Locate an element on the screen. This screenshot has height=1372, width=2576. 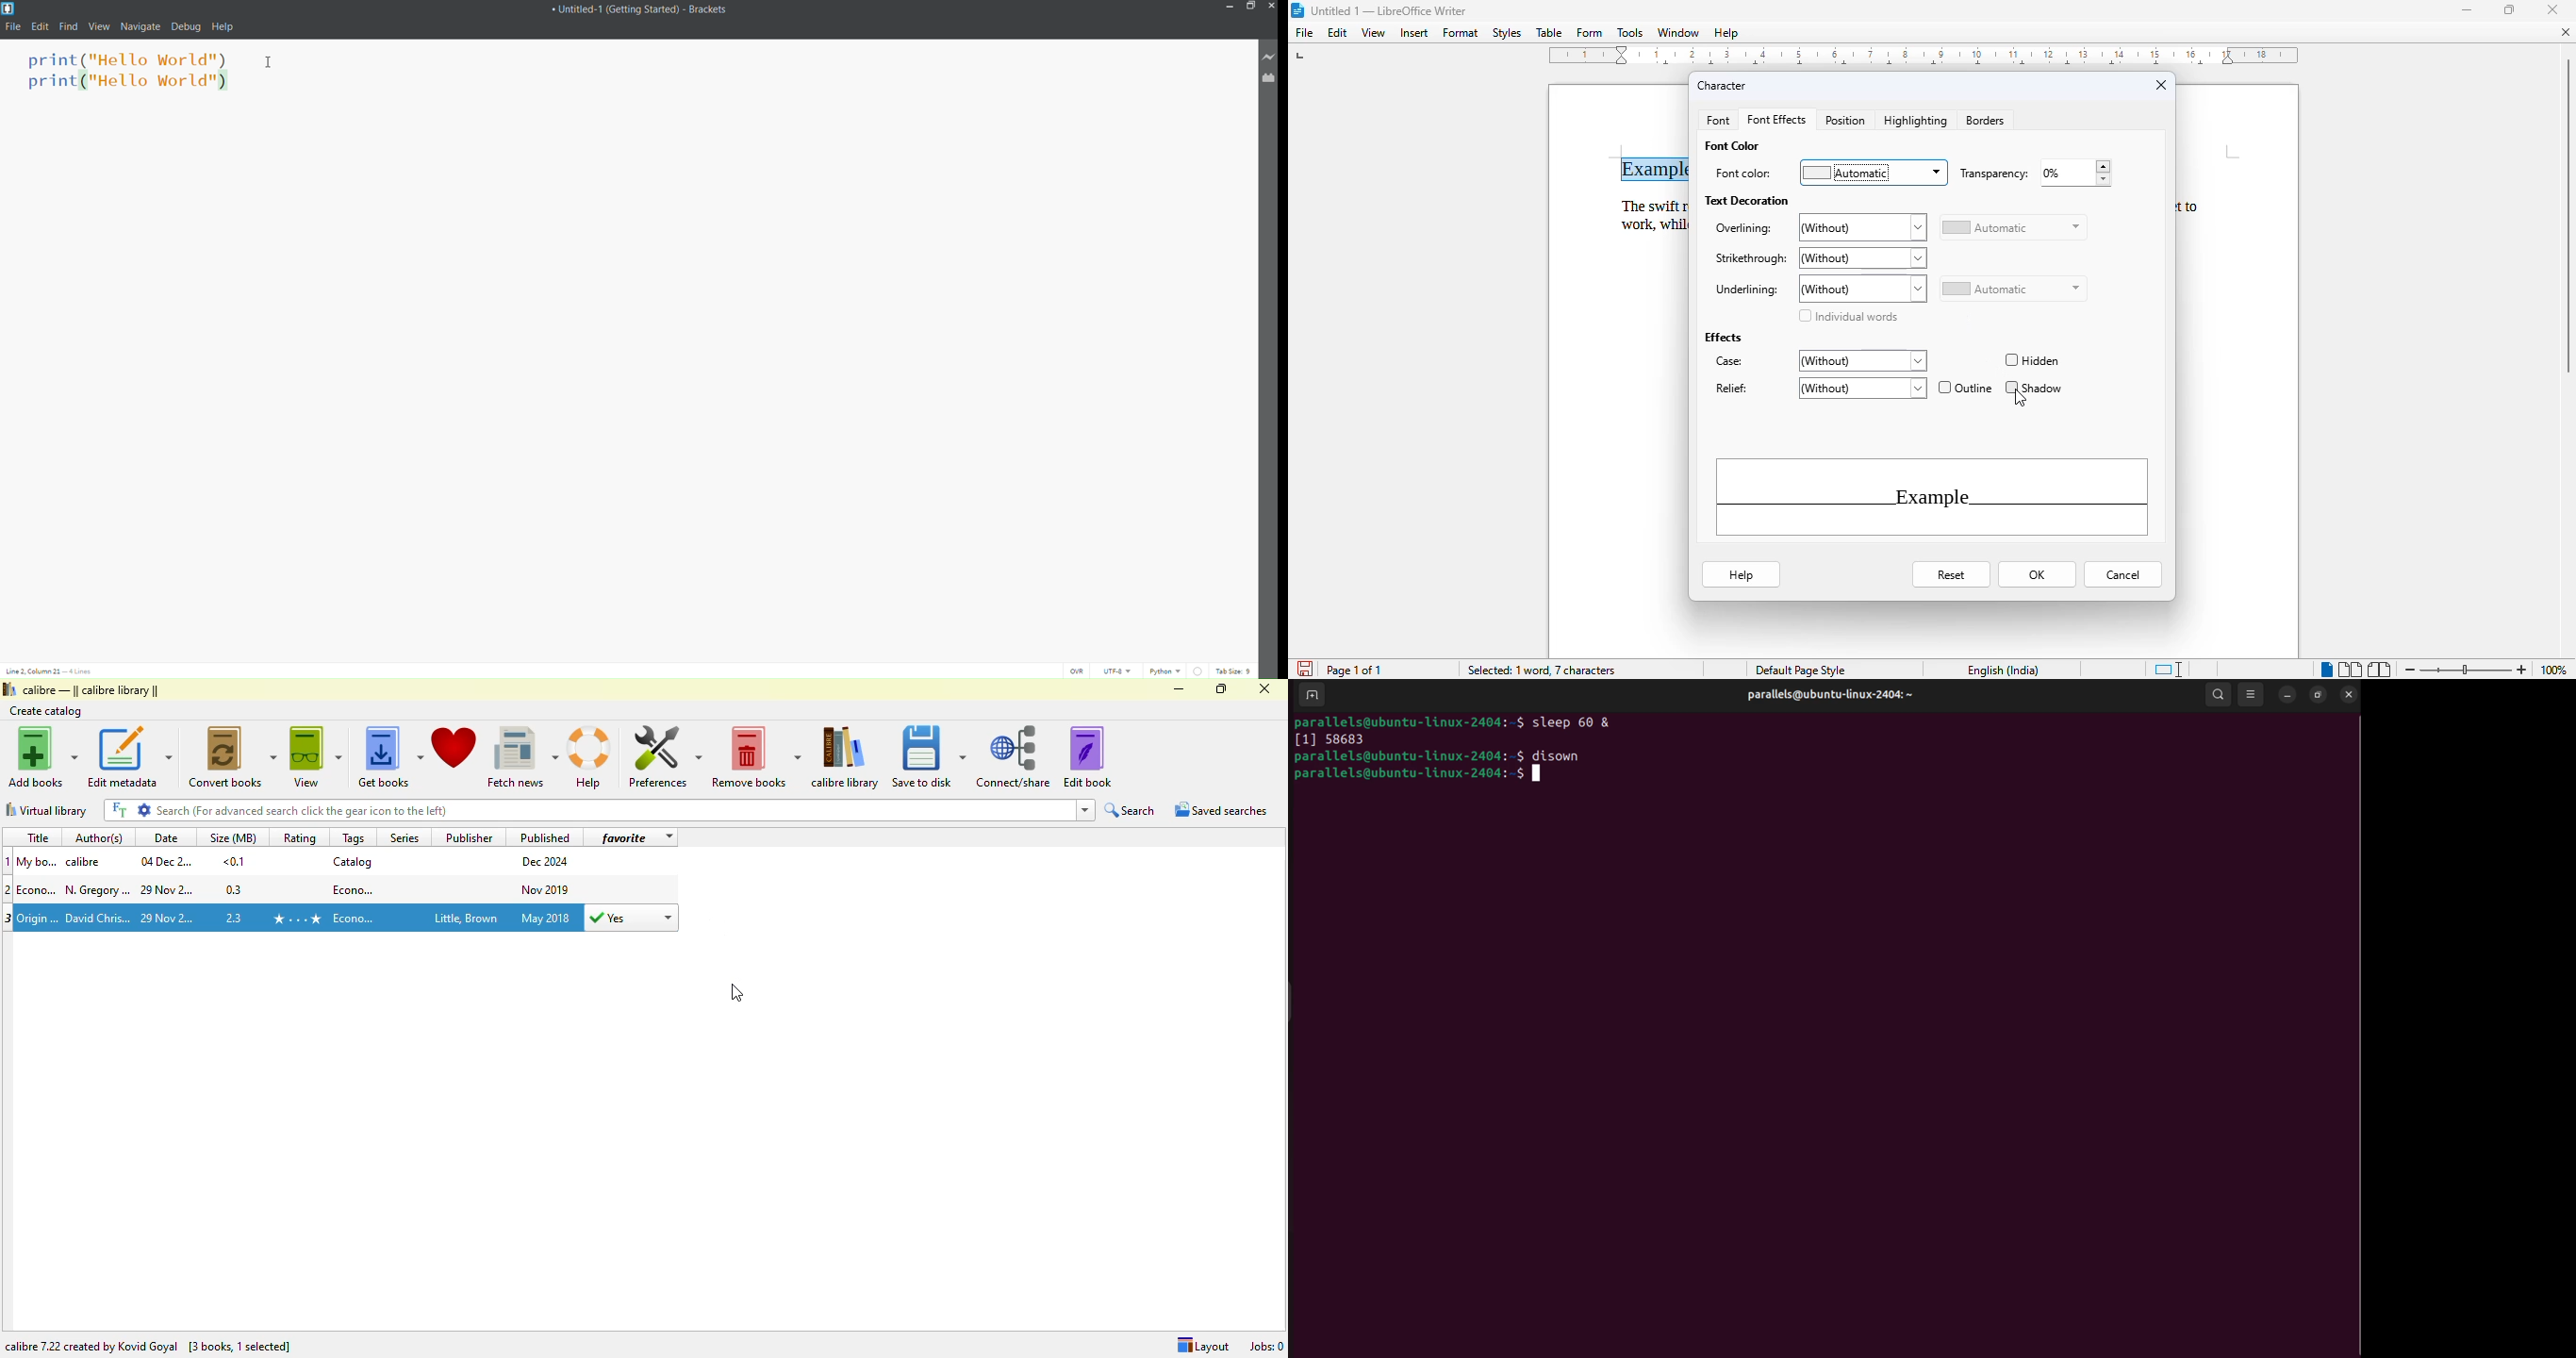
strikethrough: (Without) is located at coordinates (1819, 258).